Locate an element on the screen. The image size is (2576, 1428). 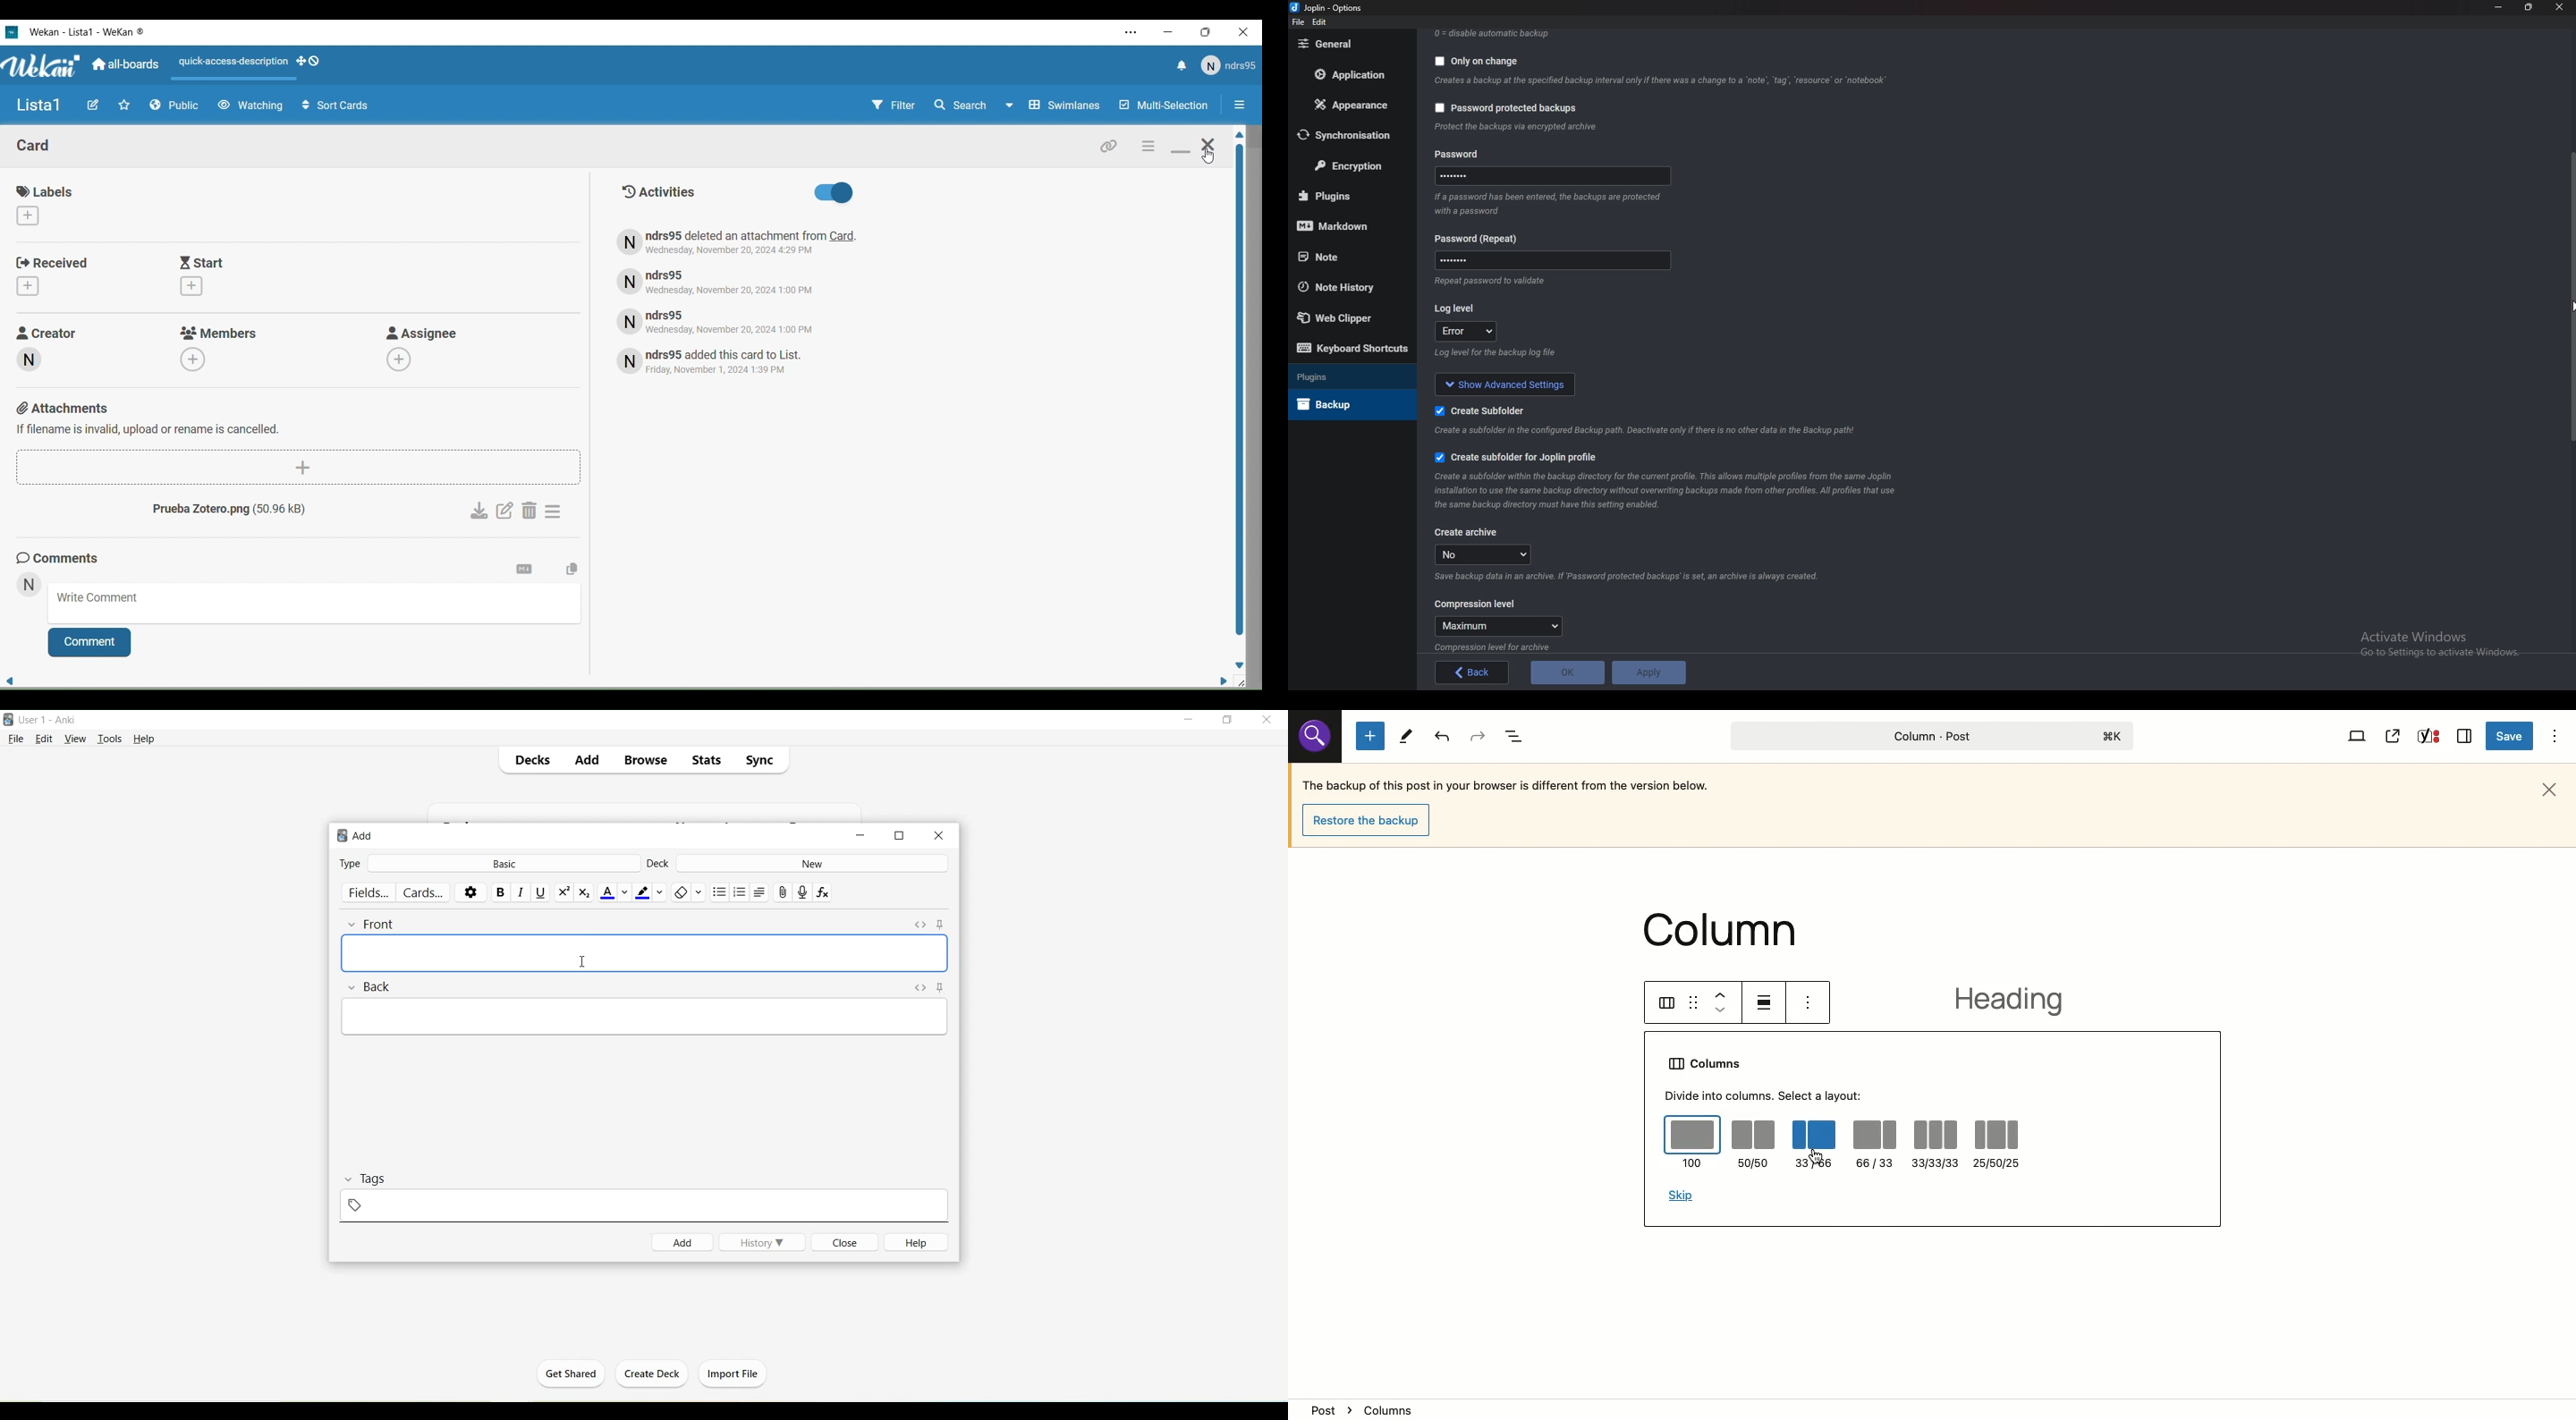
Collapse is located at coordinates (350, 1179).